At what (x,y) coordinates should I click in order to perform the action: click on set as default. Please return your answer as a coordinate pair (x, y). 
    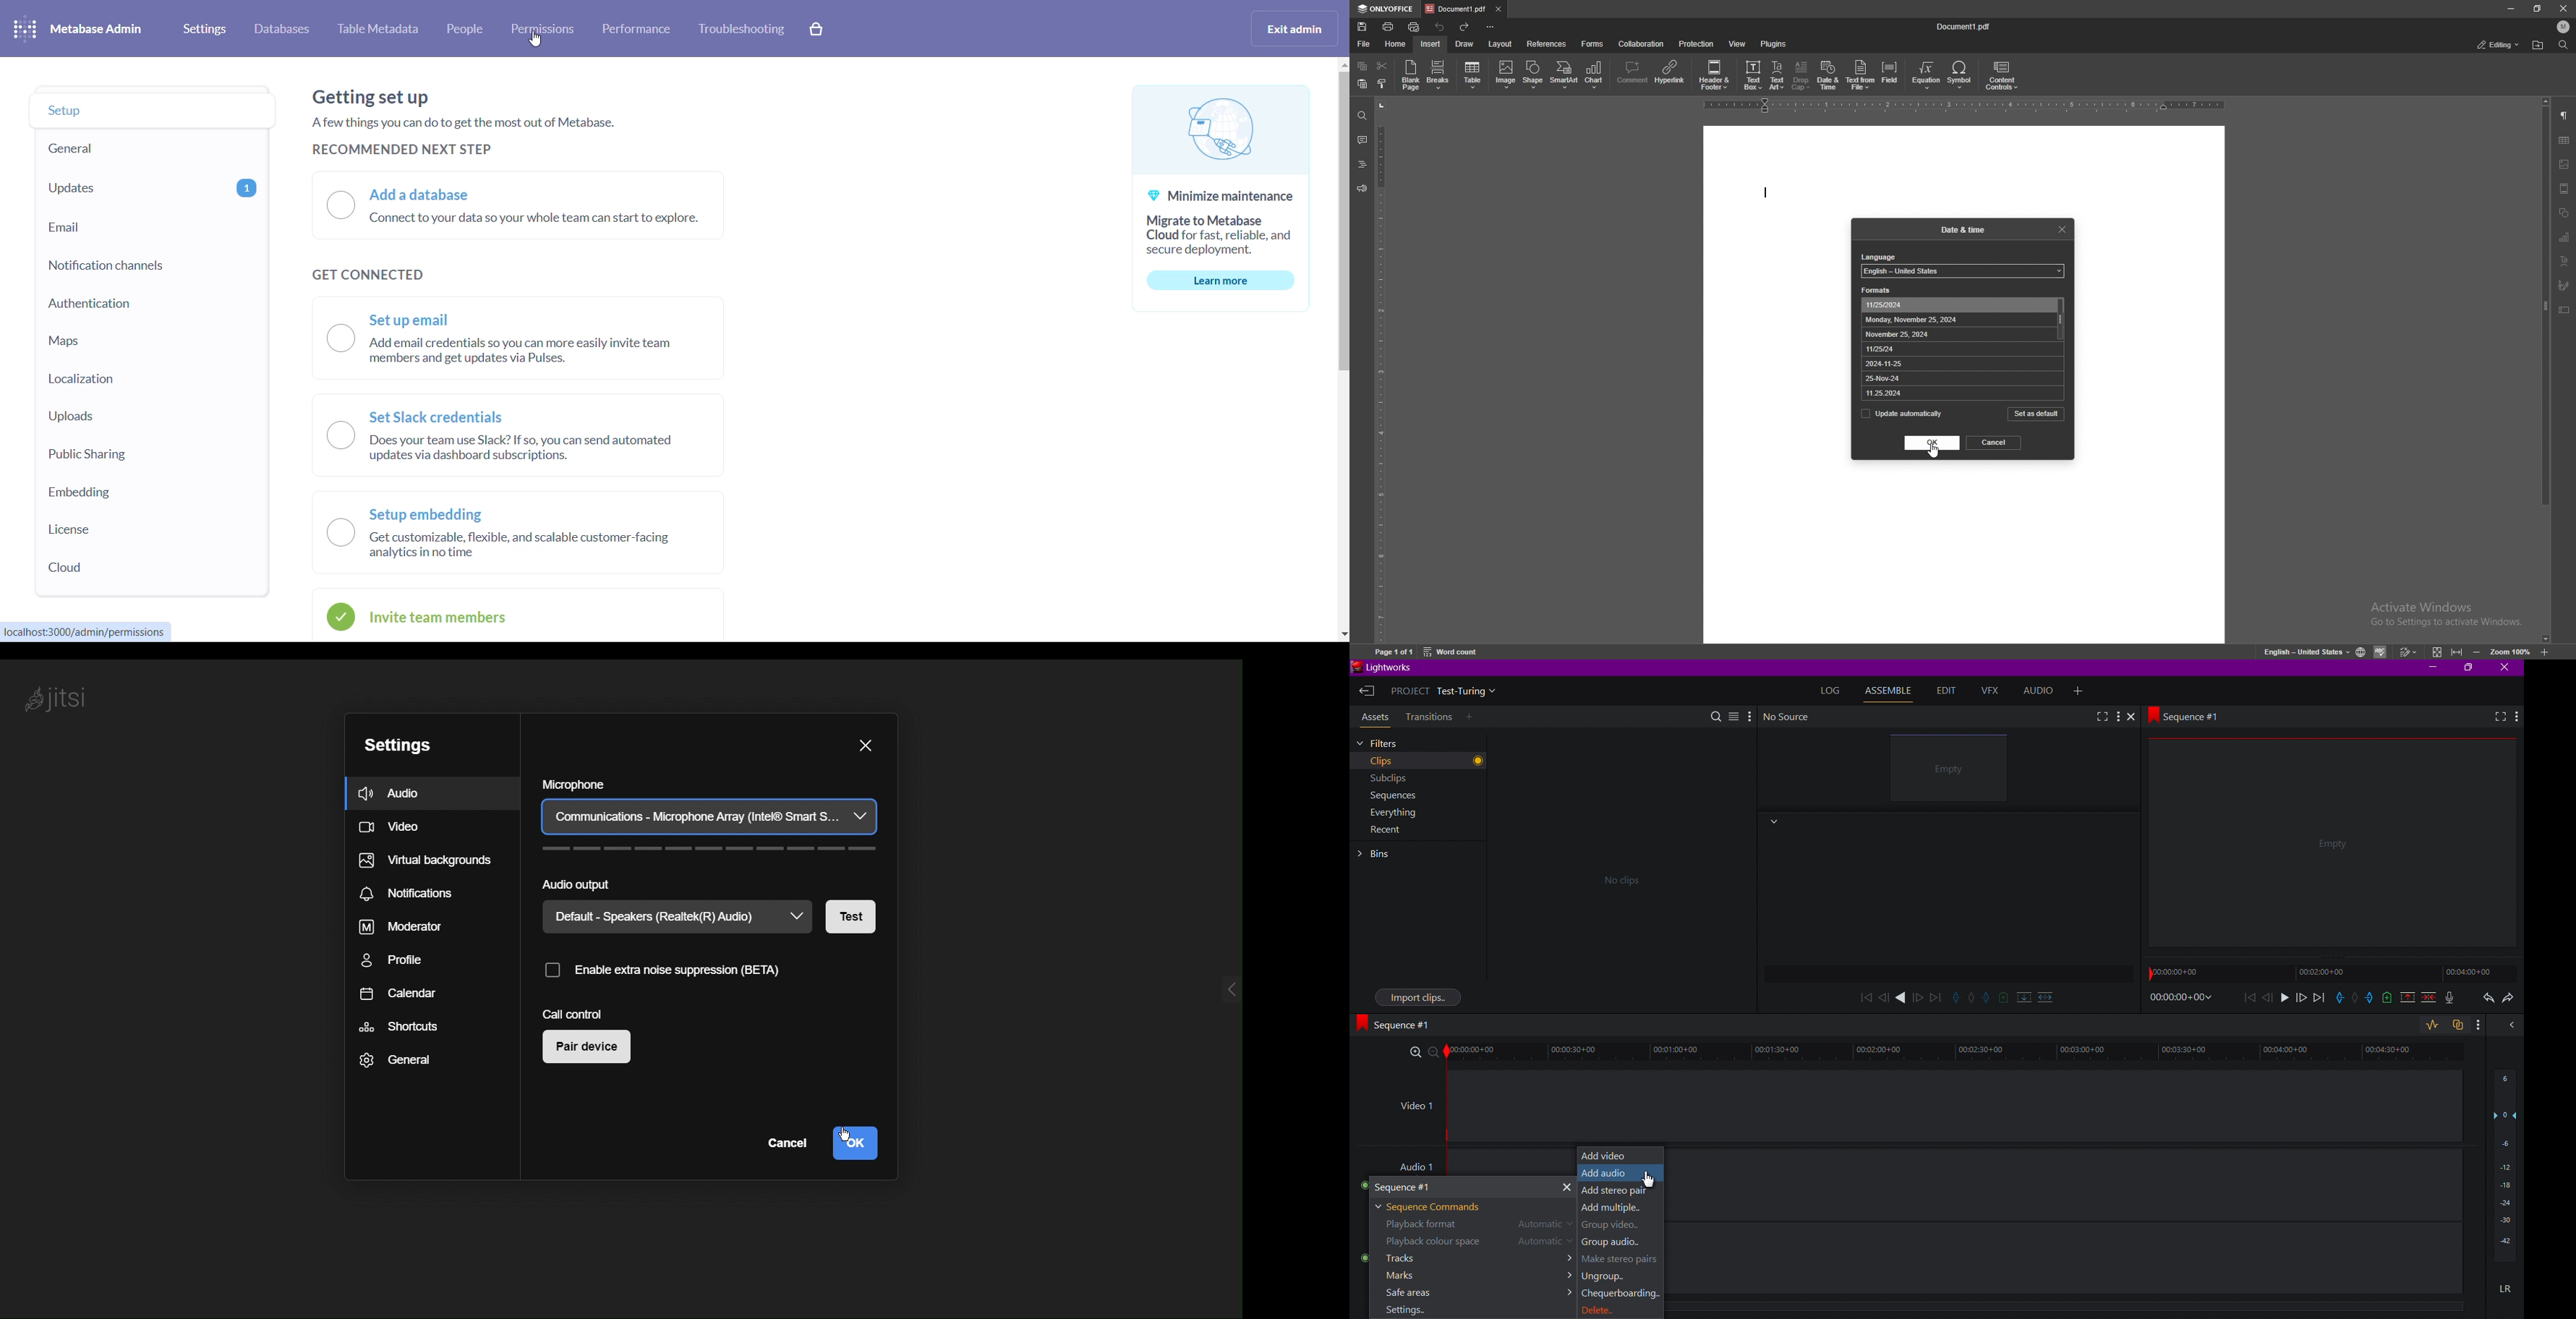
    Looking at the image, I should click on (2036, 414).